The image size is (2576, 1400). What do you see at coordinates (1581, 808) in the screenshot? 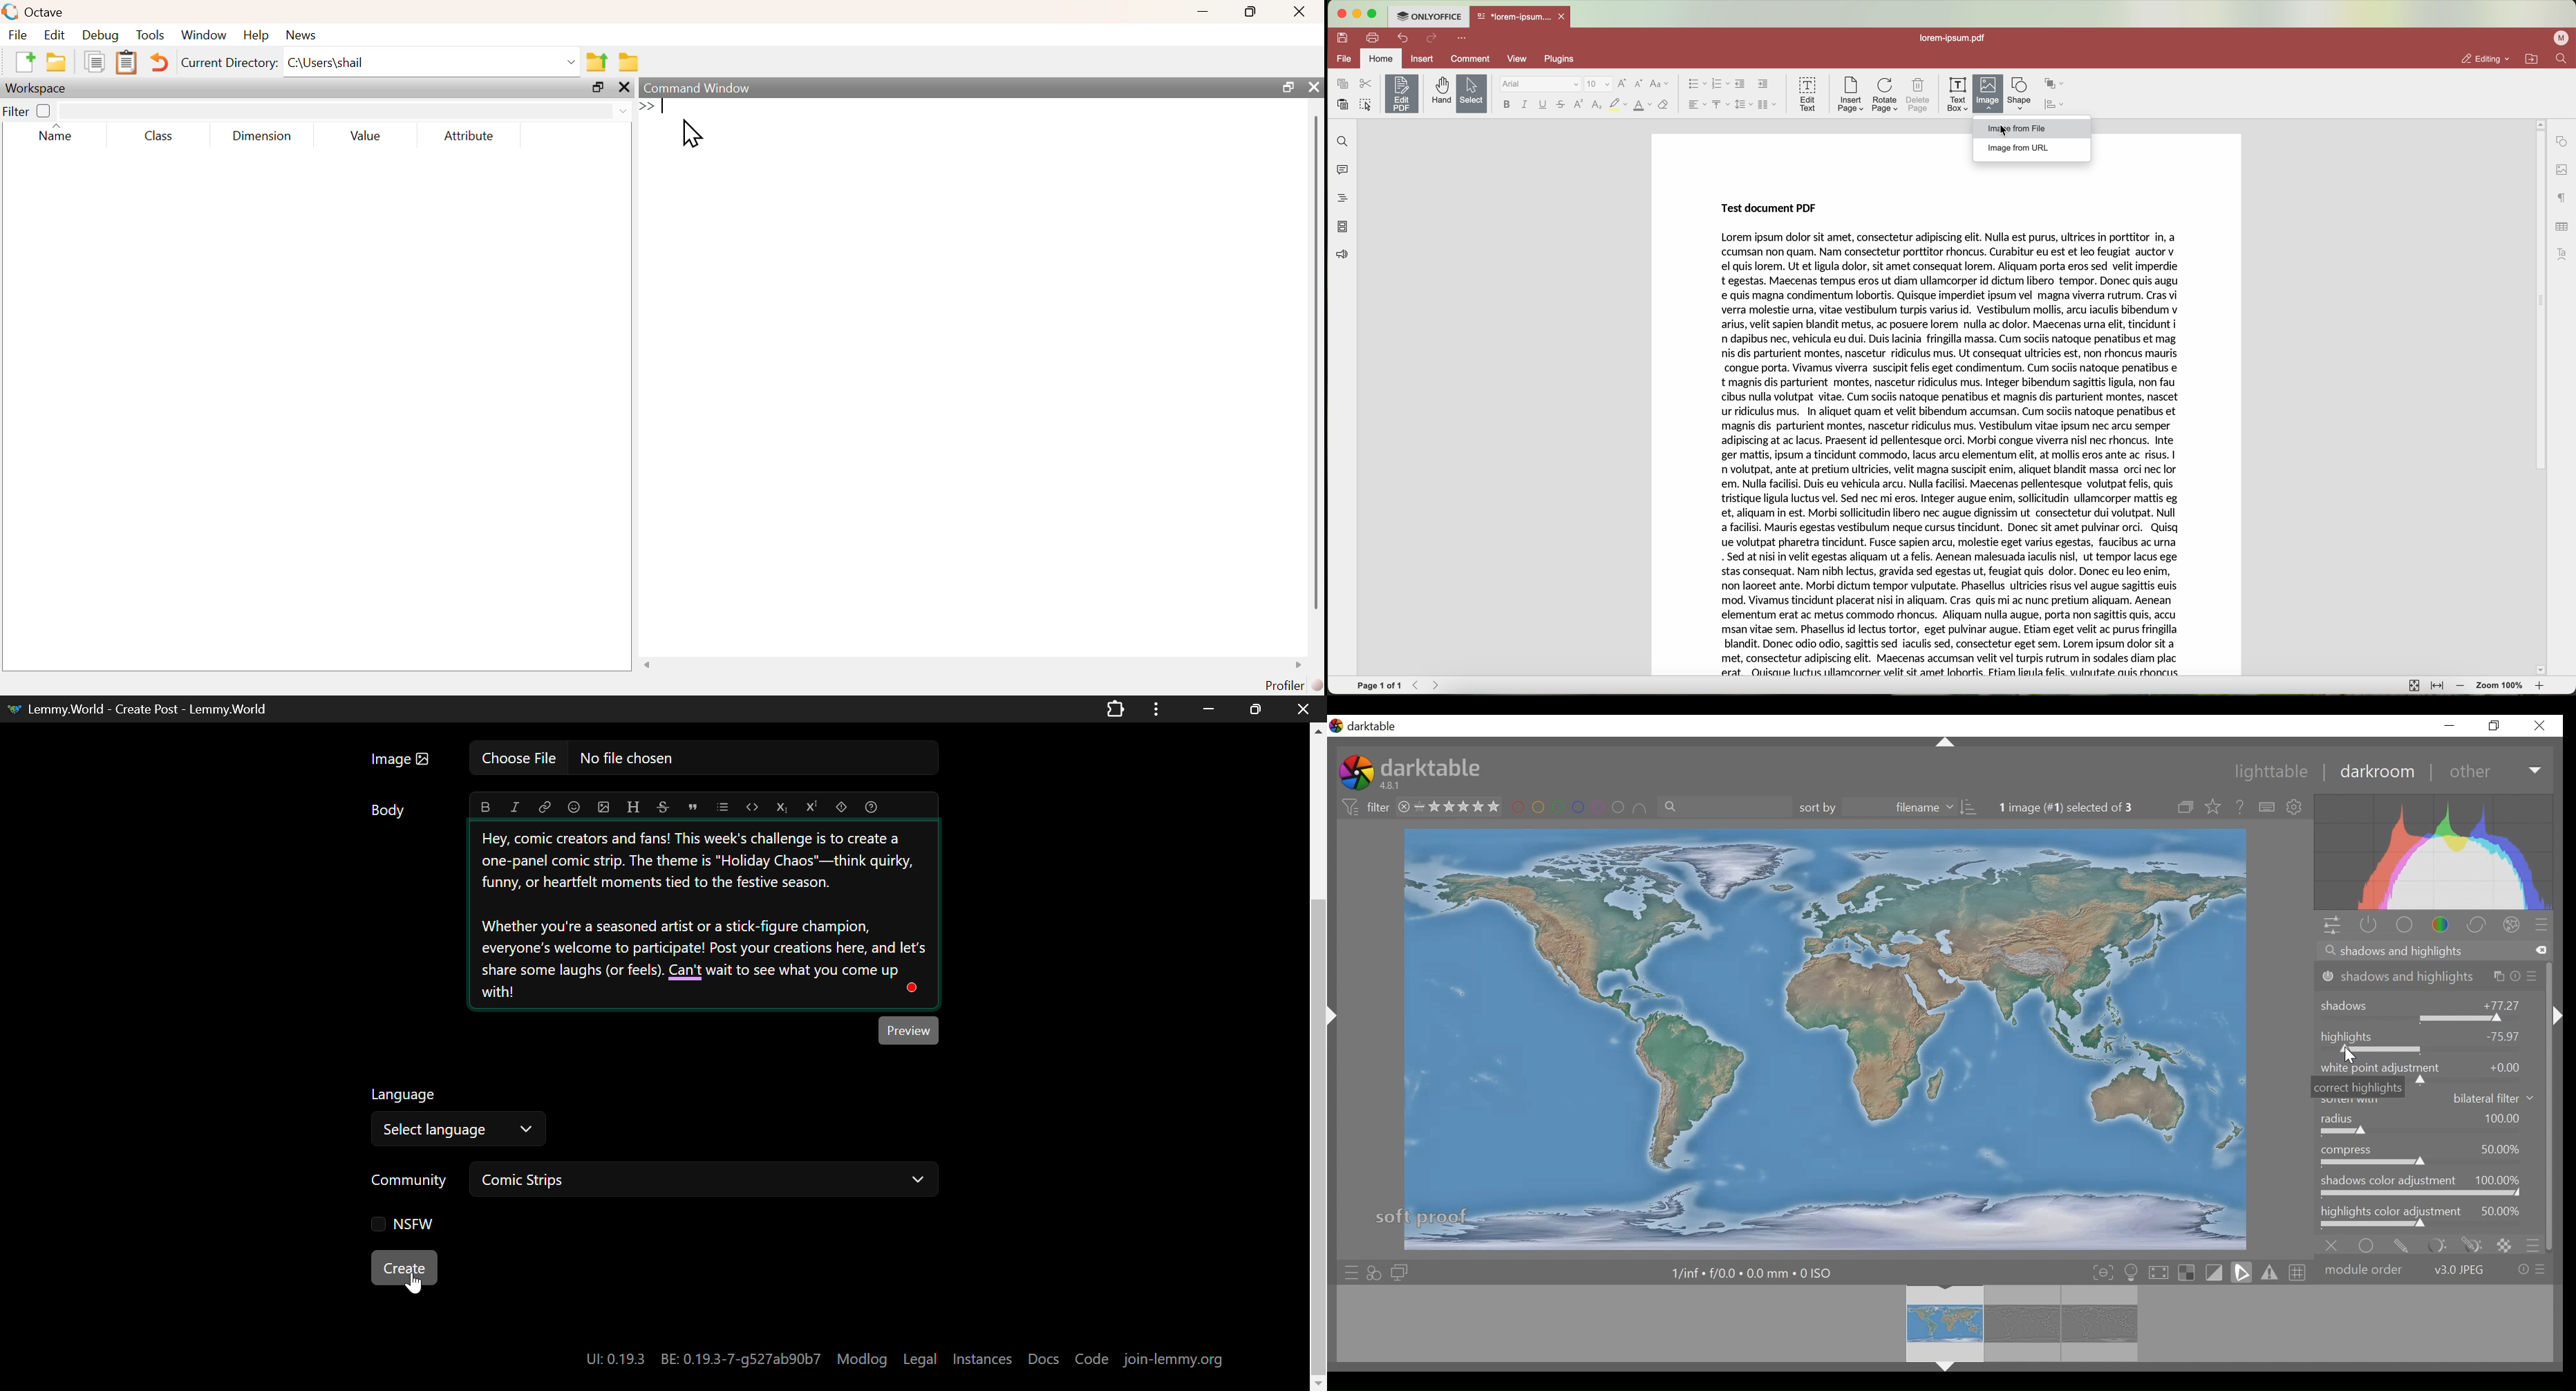
I see `filter by images color label` at bounding box center [1581, 808].